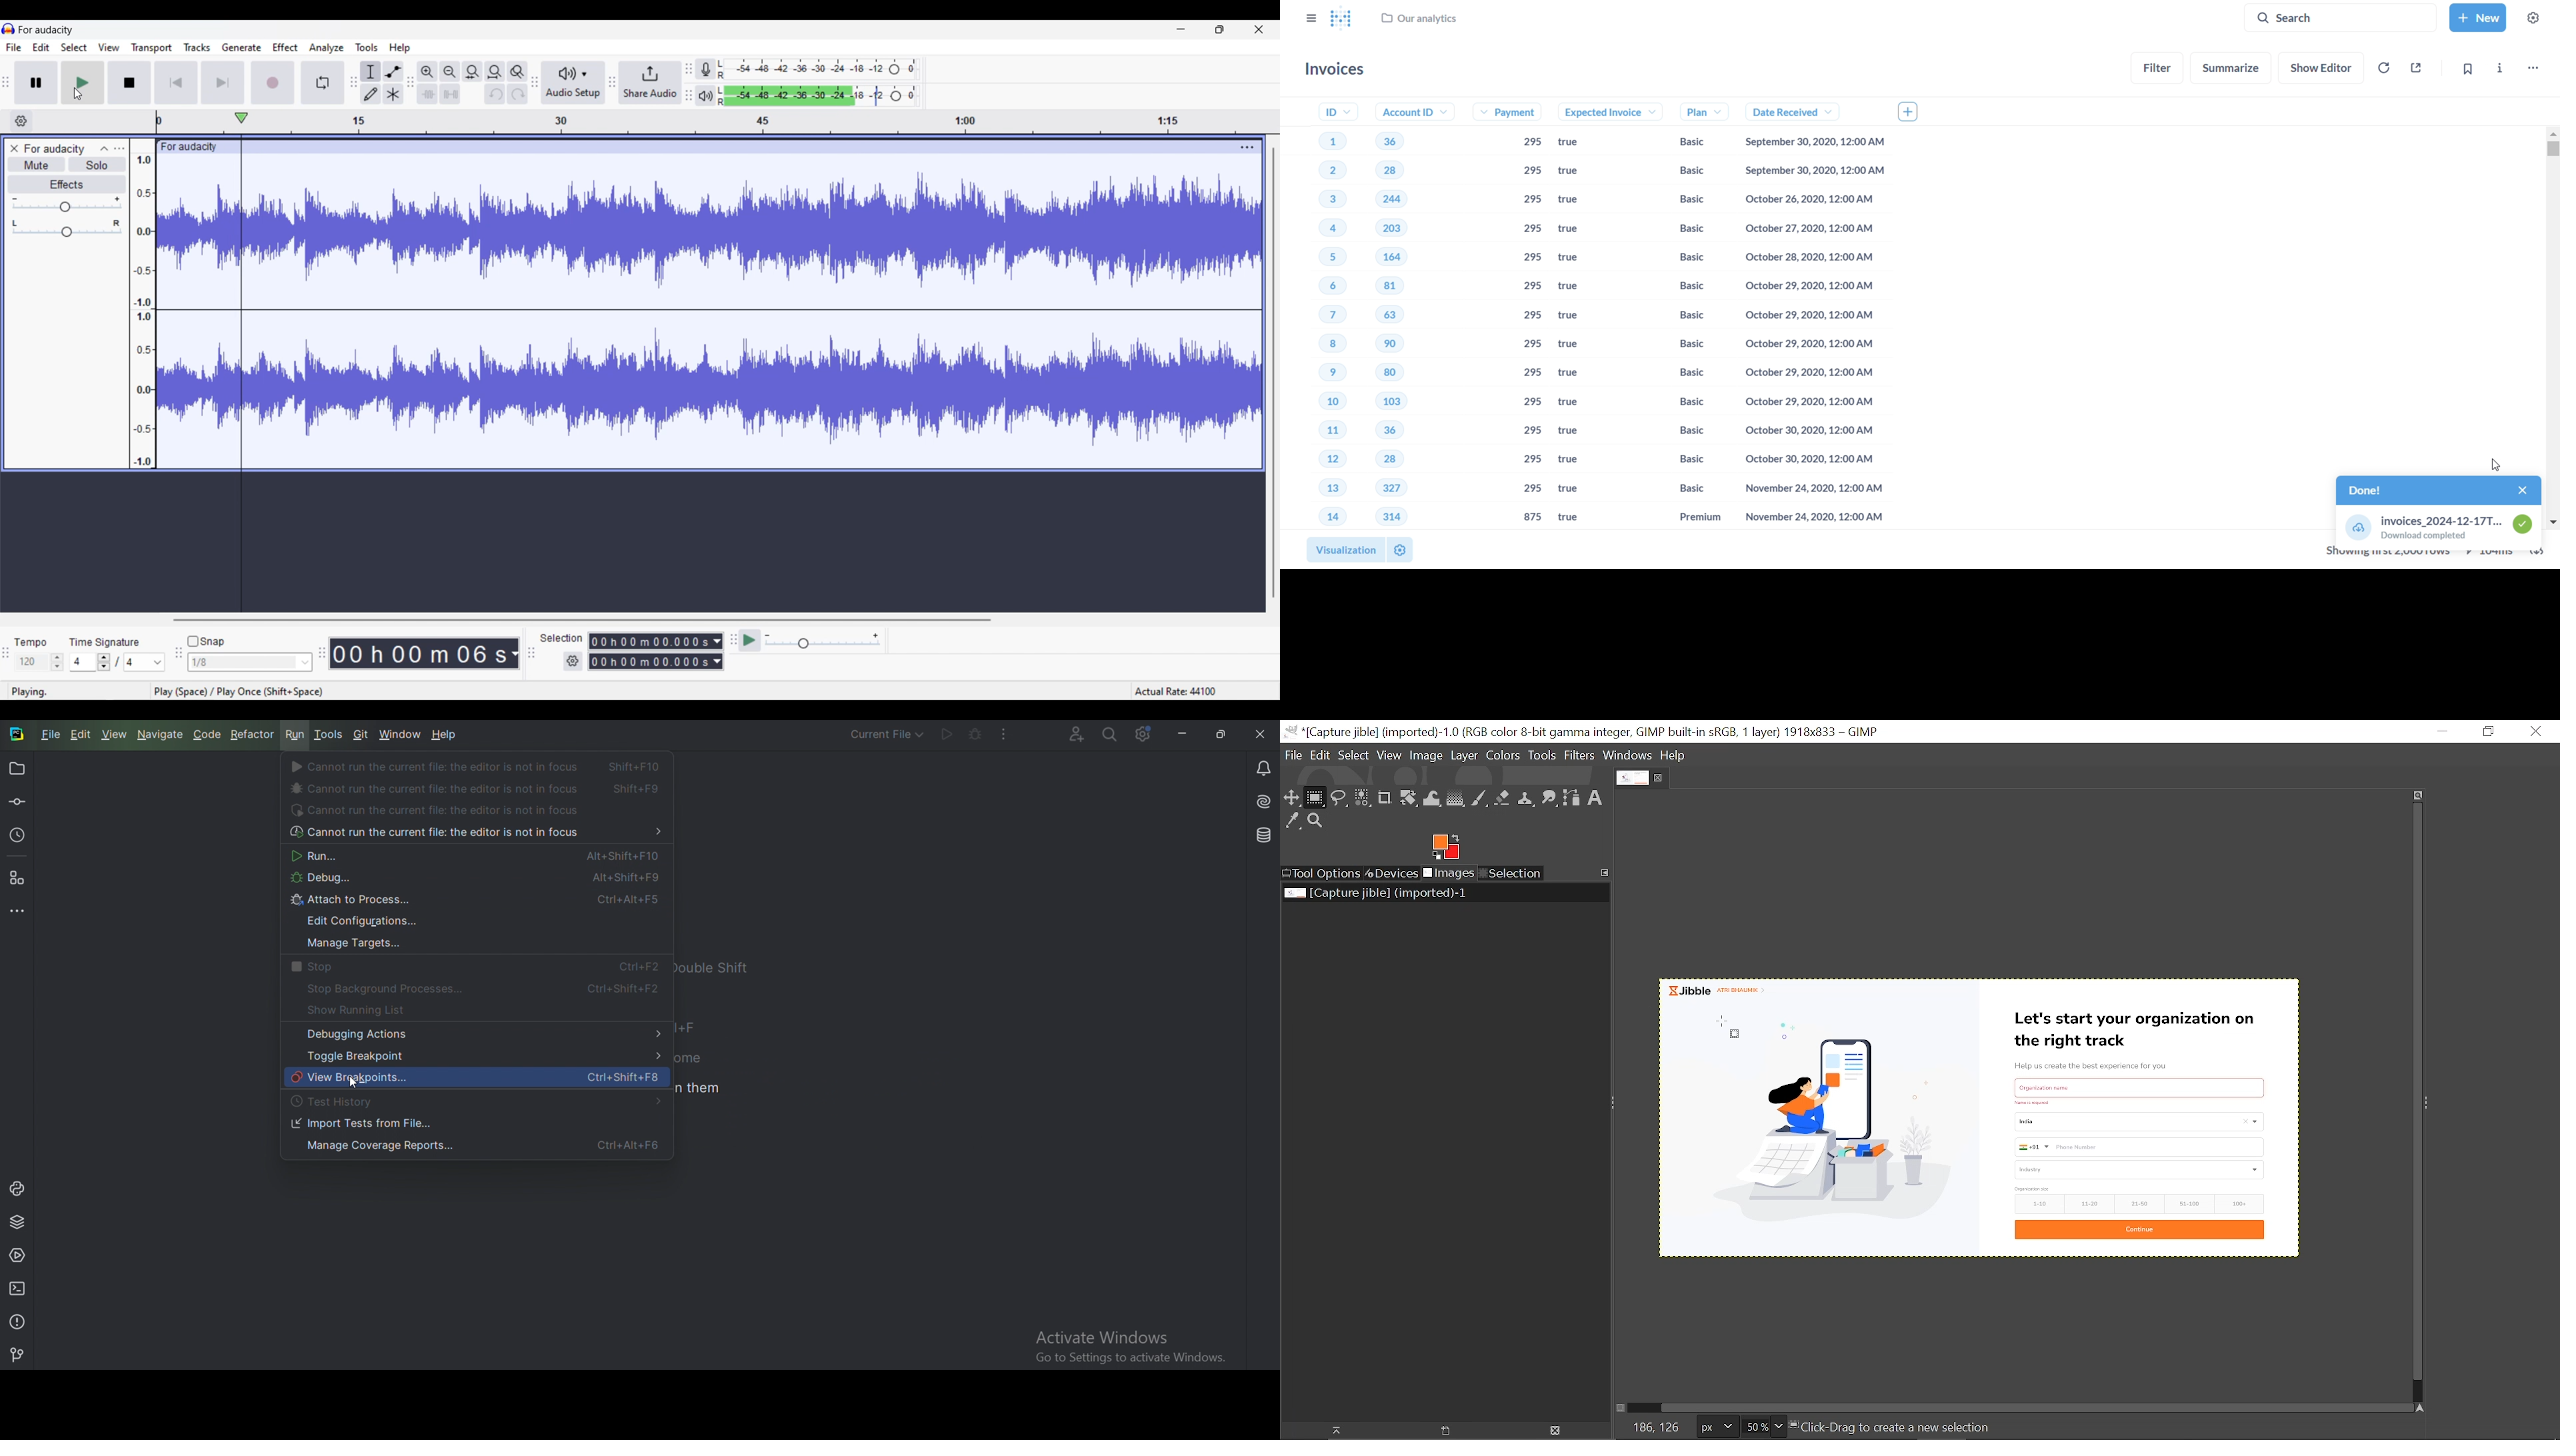 The height and width of the screenshot is (1456, 2576). I want to click on Select menu, so click(74, 47).